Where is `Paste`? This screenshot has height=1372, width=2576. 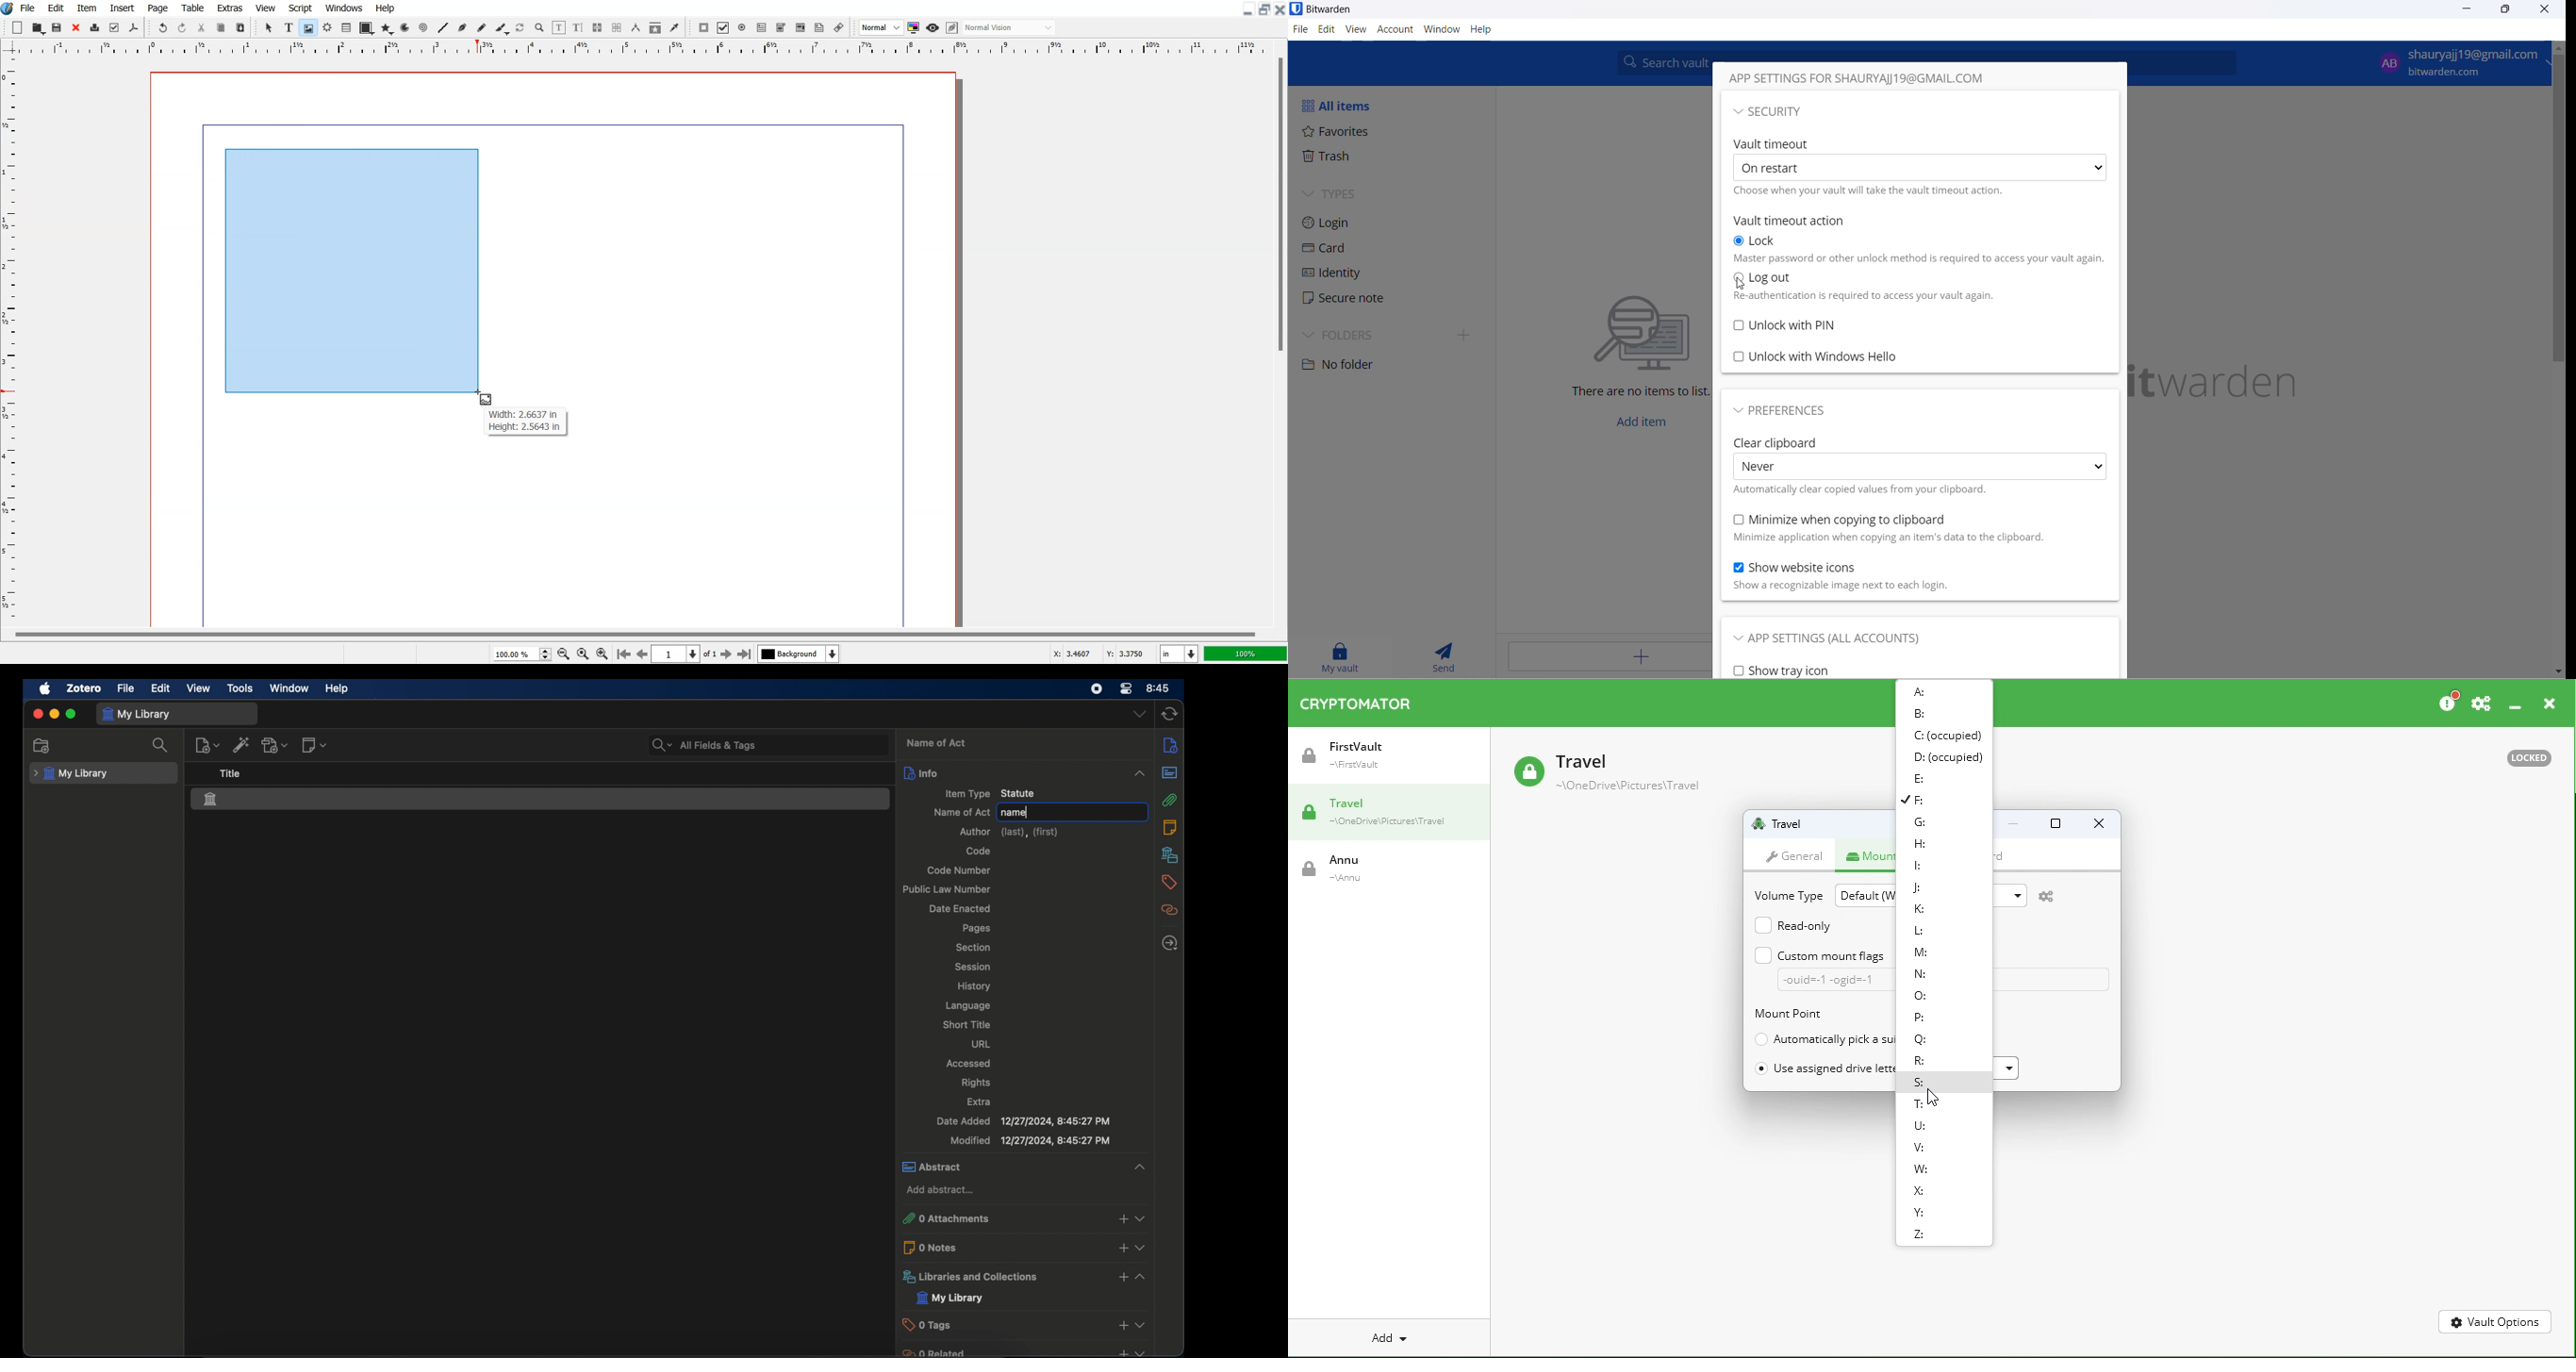 Paste is located at coordinates (241, 27).